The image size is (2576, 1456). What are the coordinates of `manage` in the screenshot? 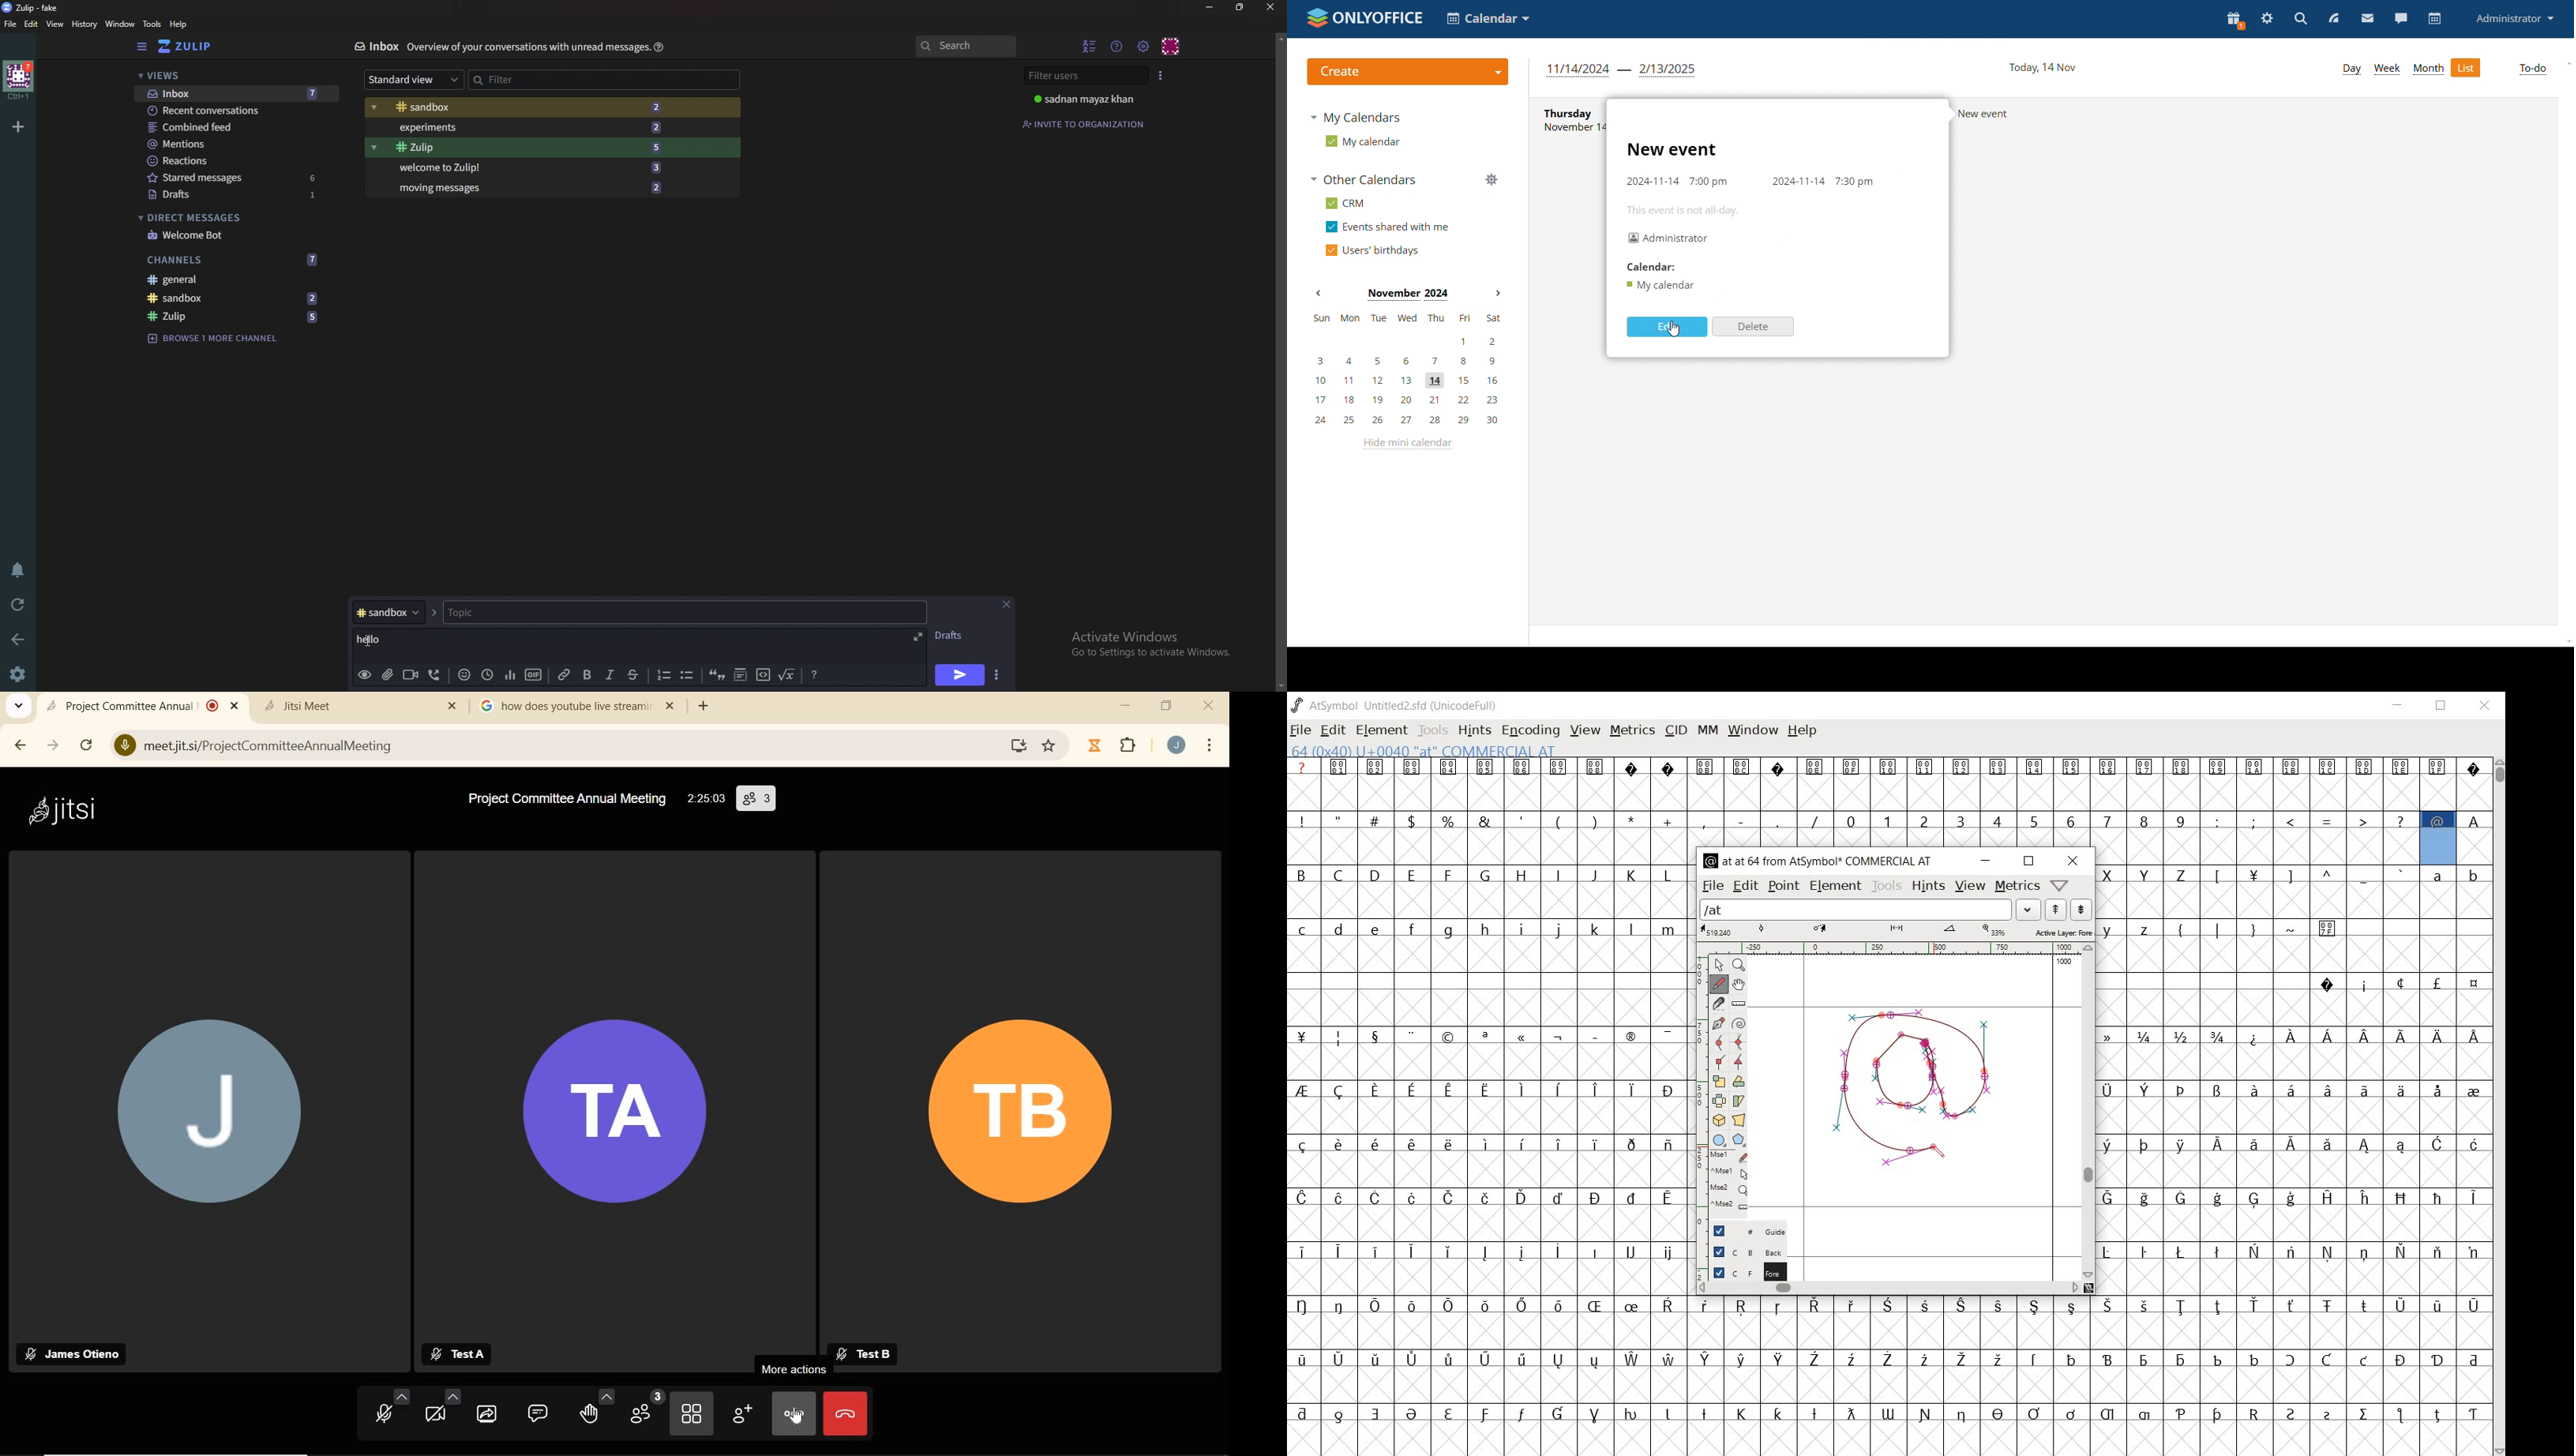 It's located at (1491, 181).